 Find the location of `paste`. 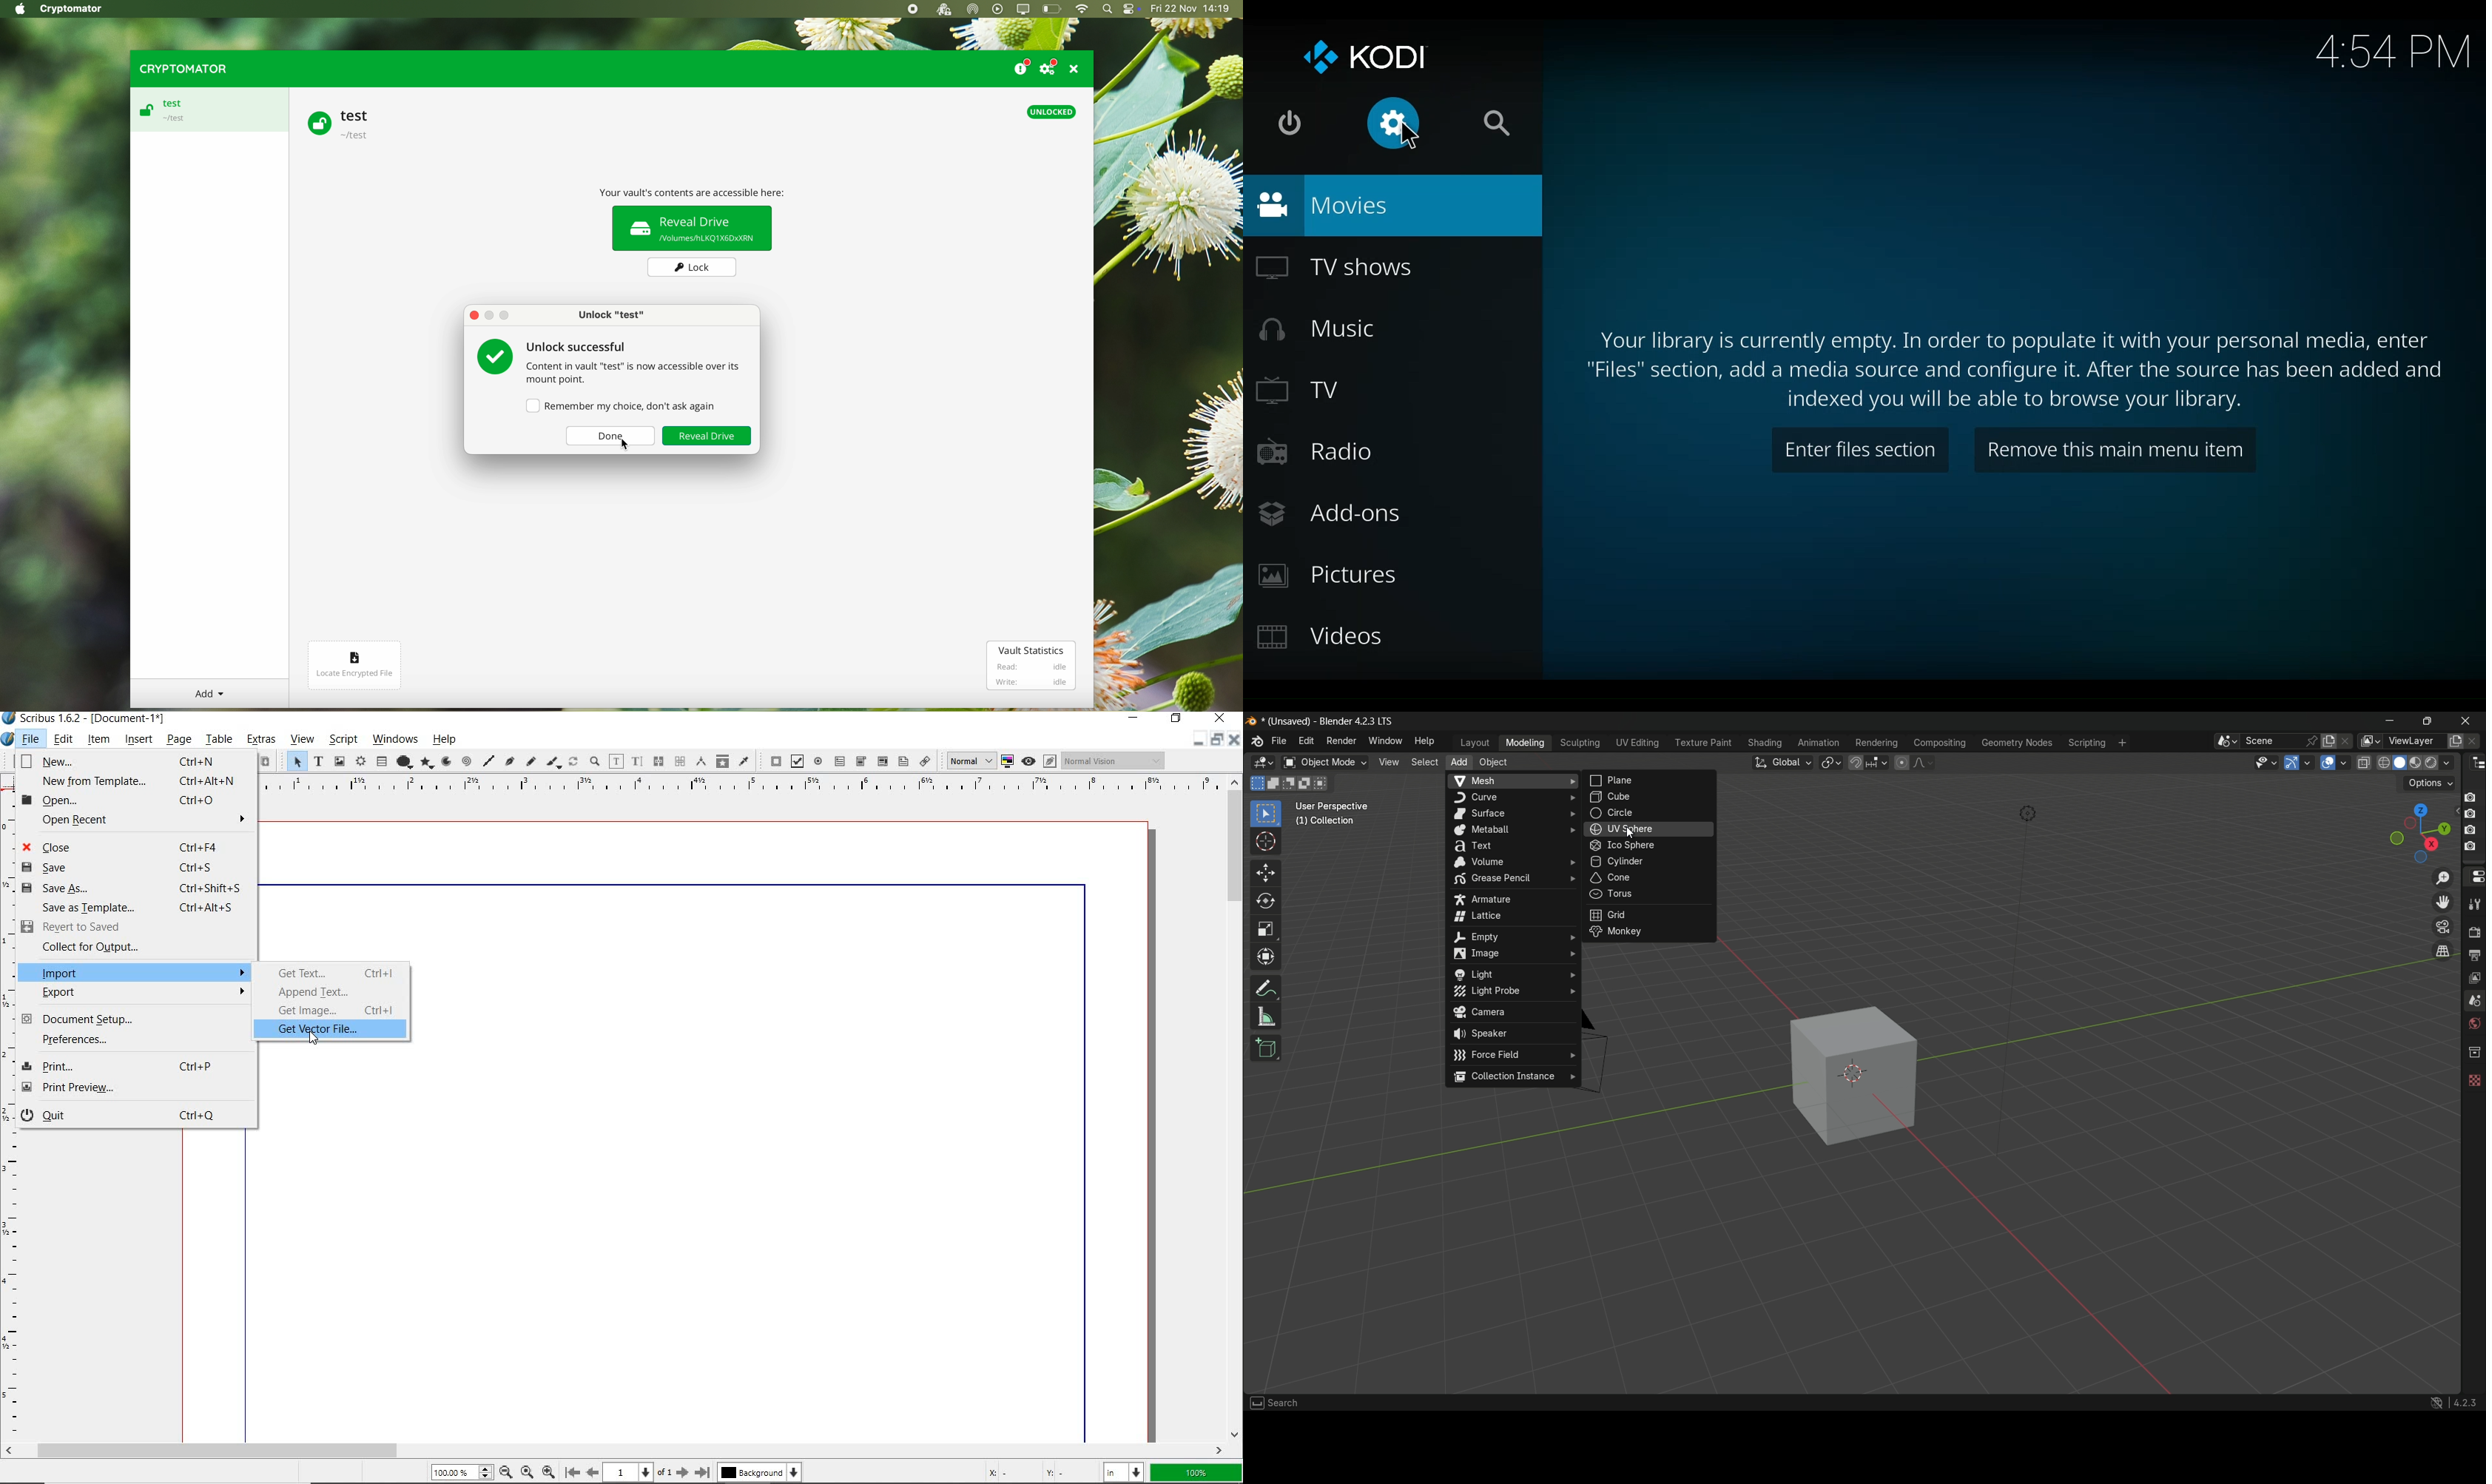

paste is located at coordinates (264, 760).